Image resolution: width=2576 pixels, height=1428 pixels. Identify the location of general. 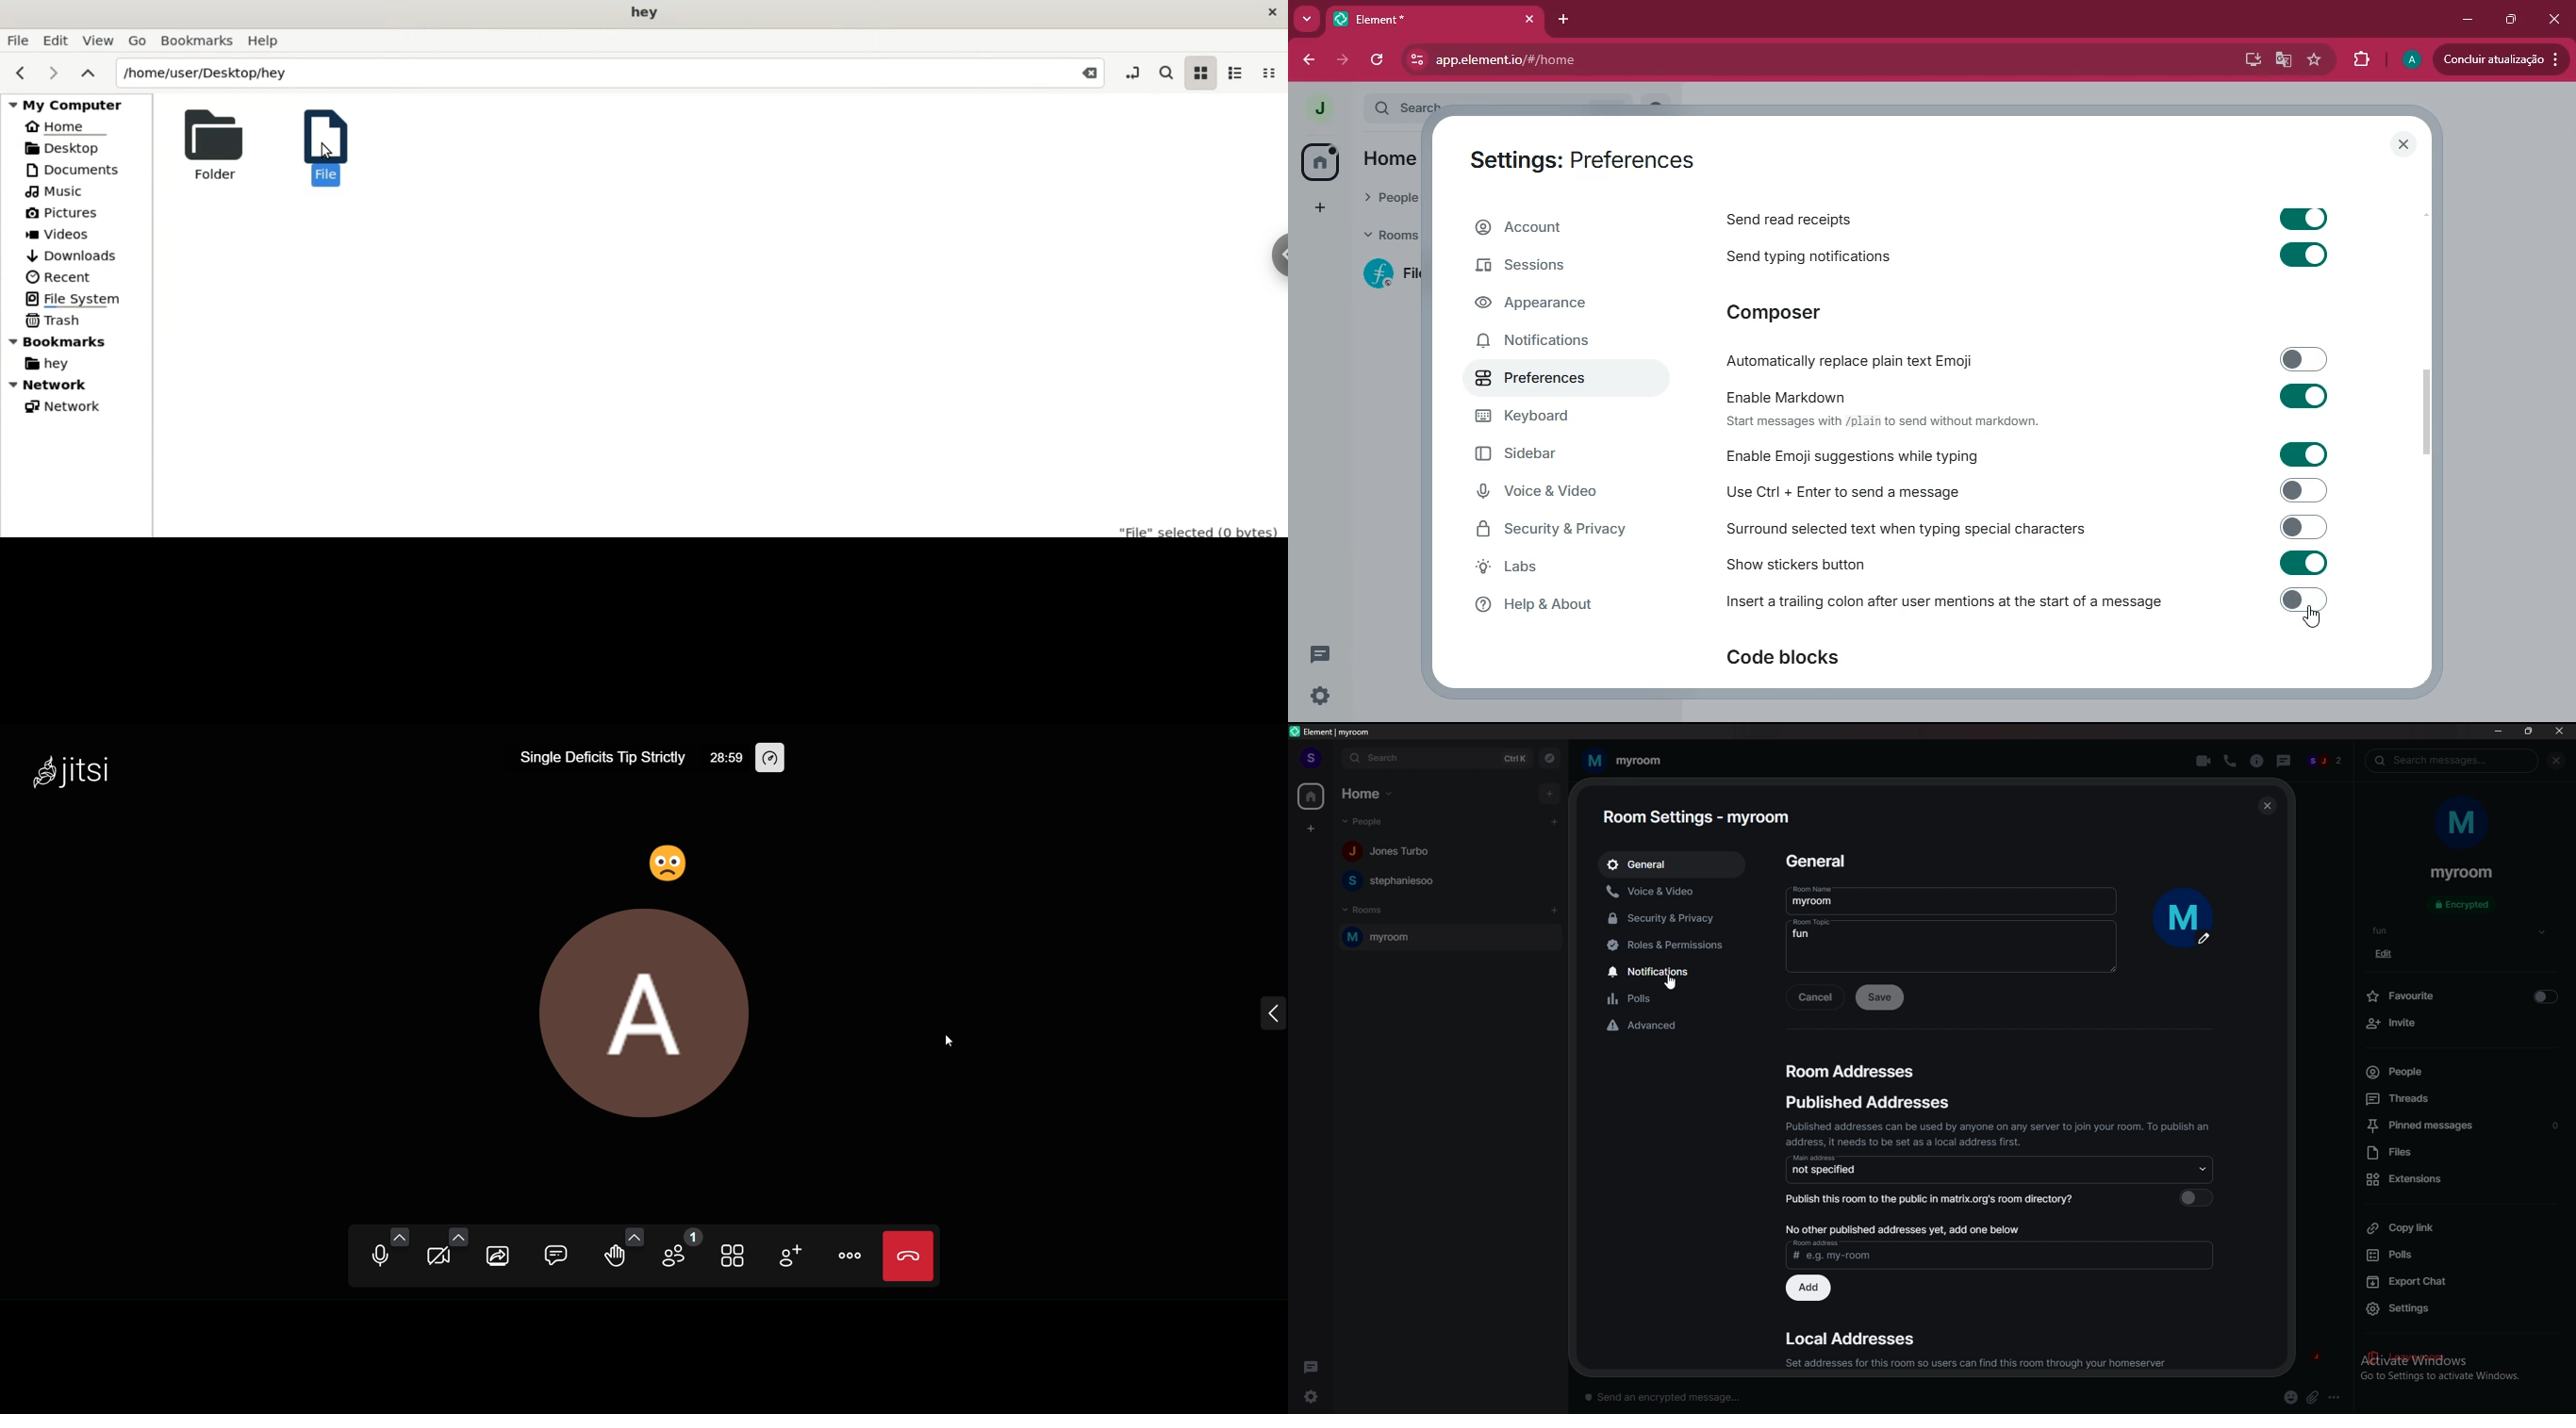
(1821, 863).